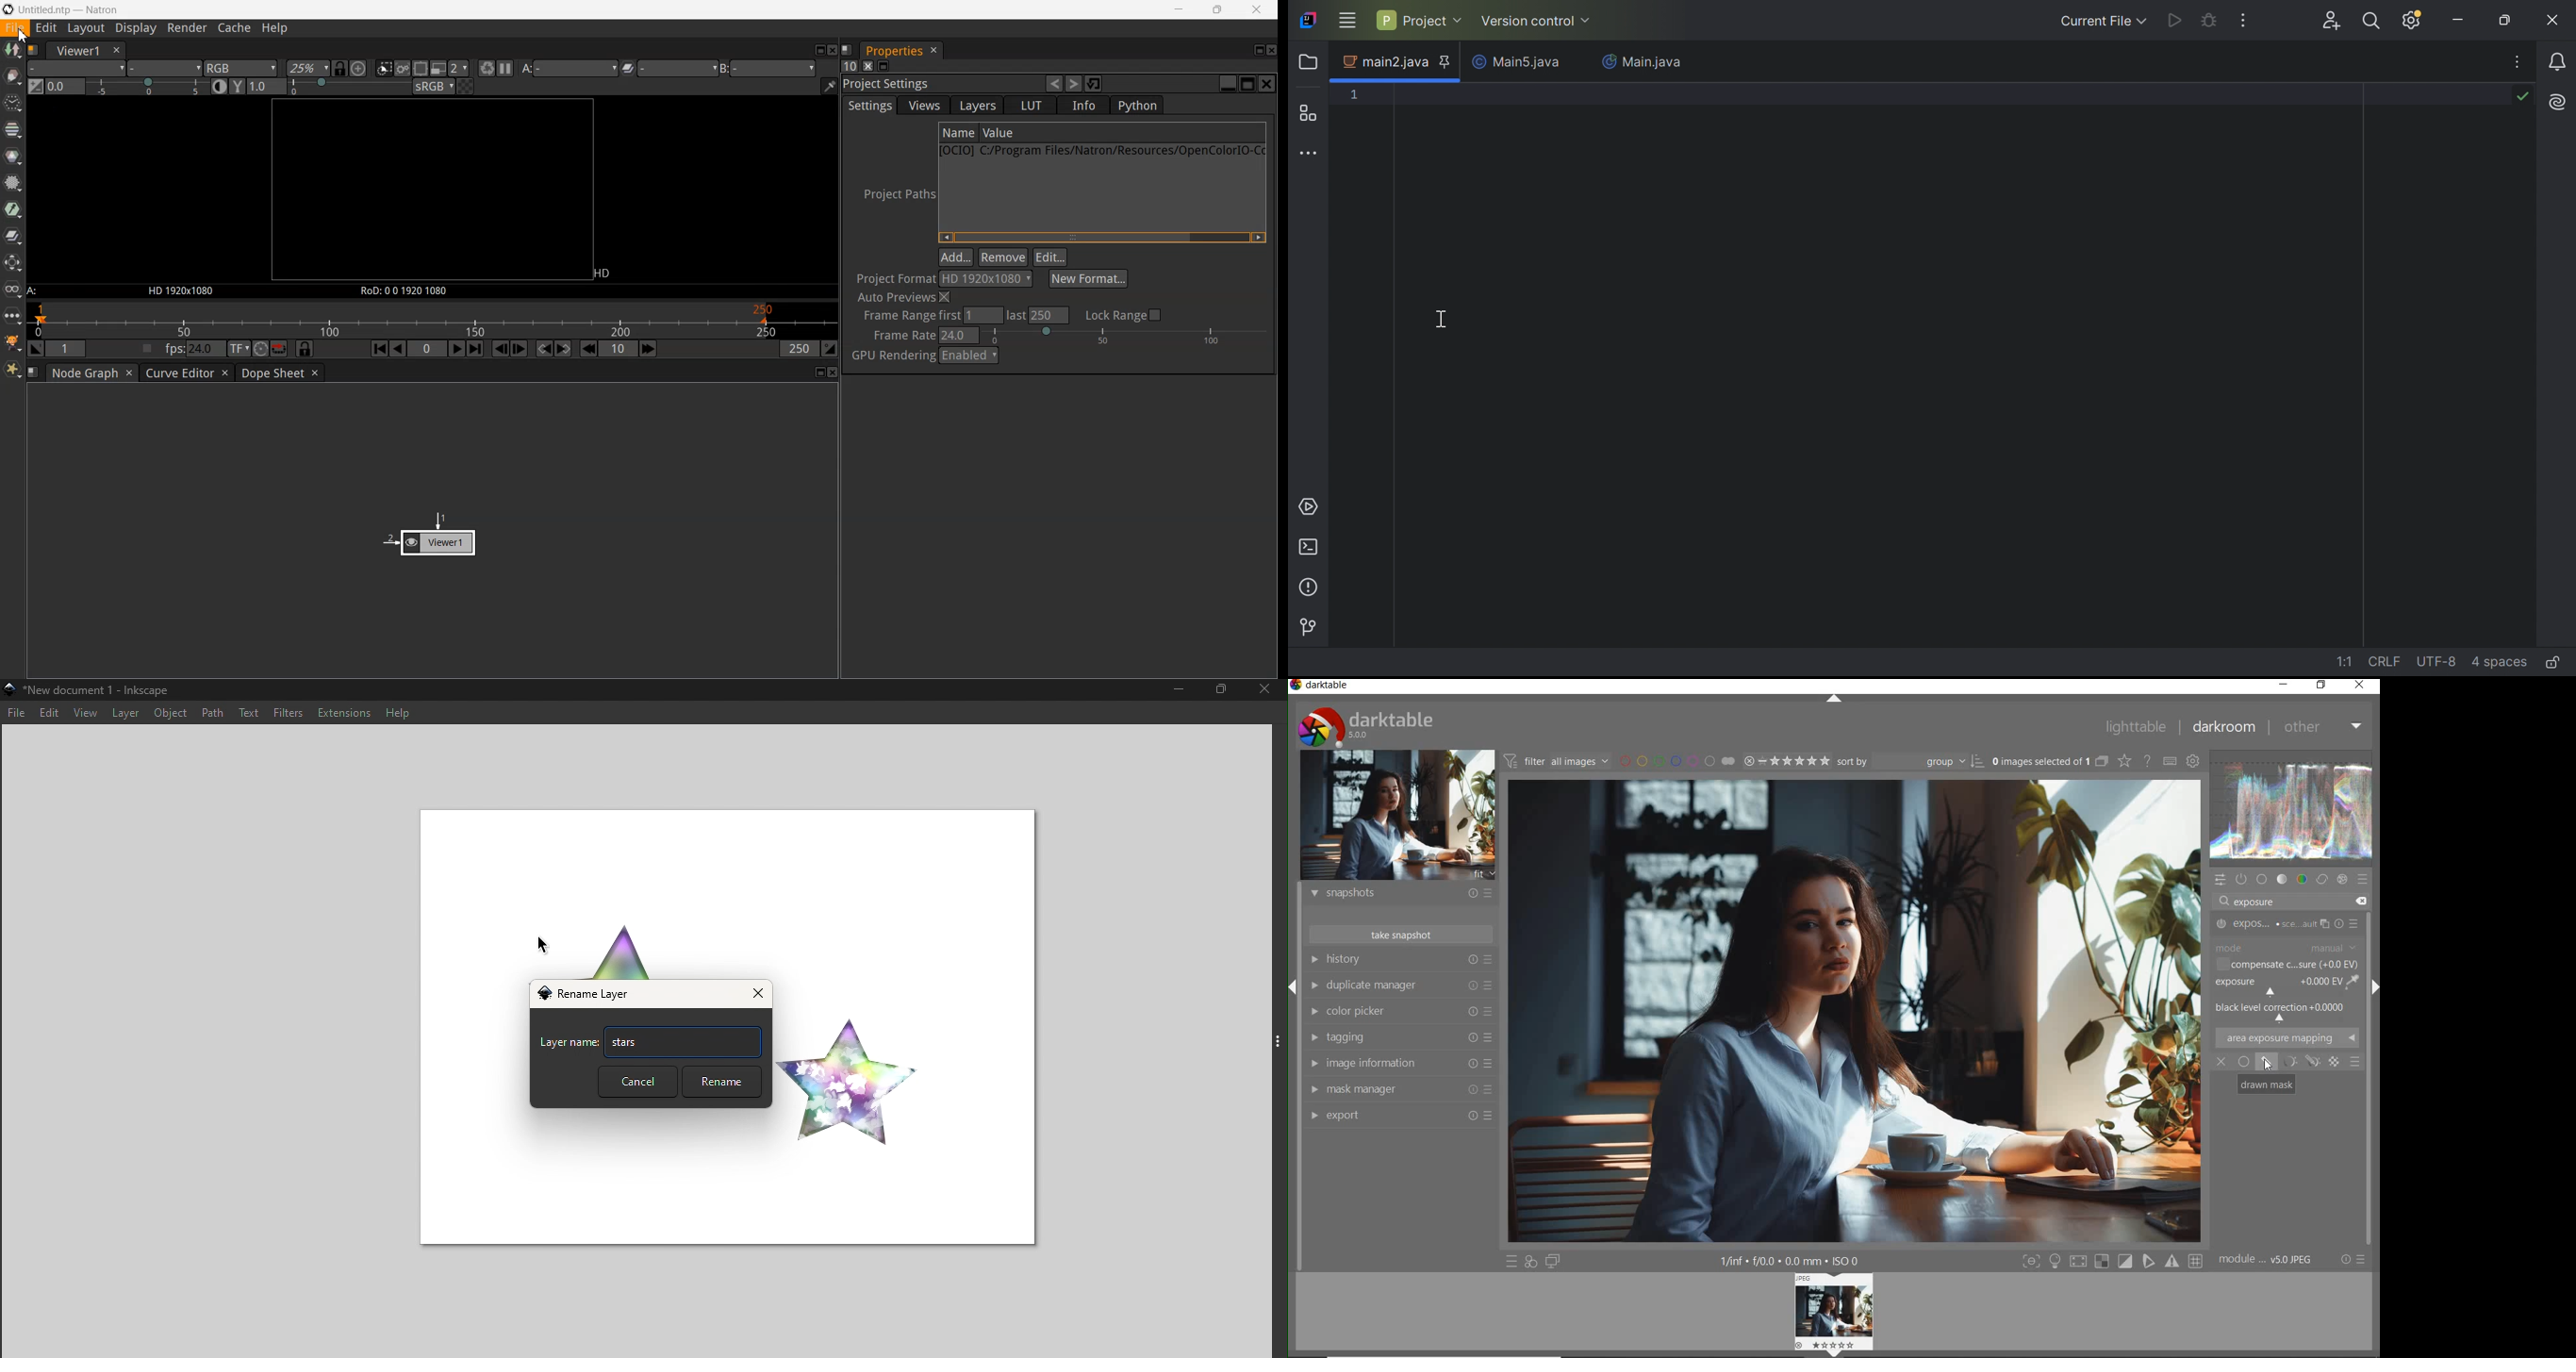 This screenshot has width=2576, height=1372. I want to click on edit, so click(47, 714).